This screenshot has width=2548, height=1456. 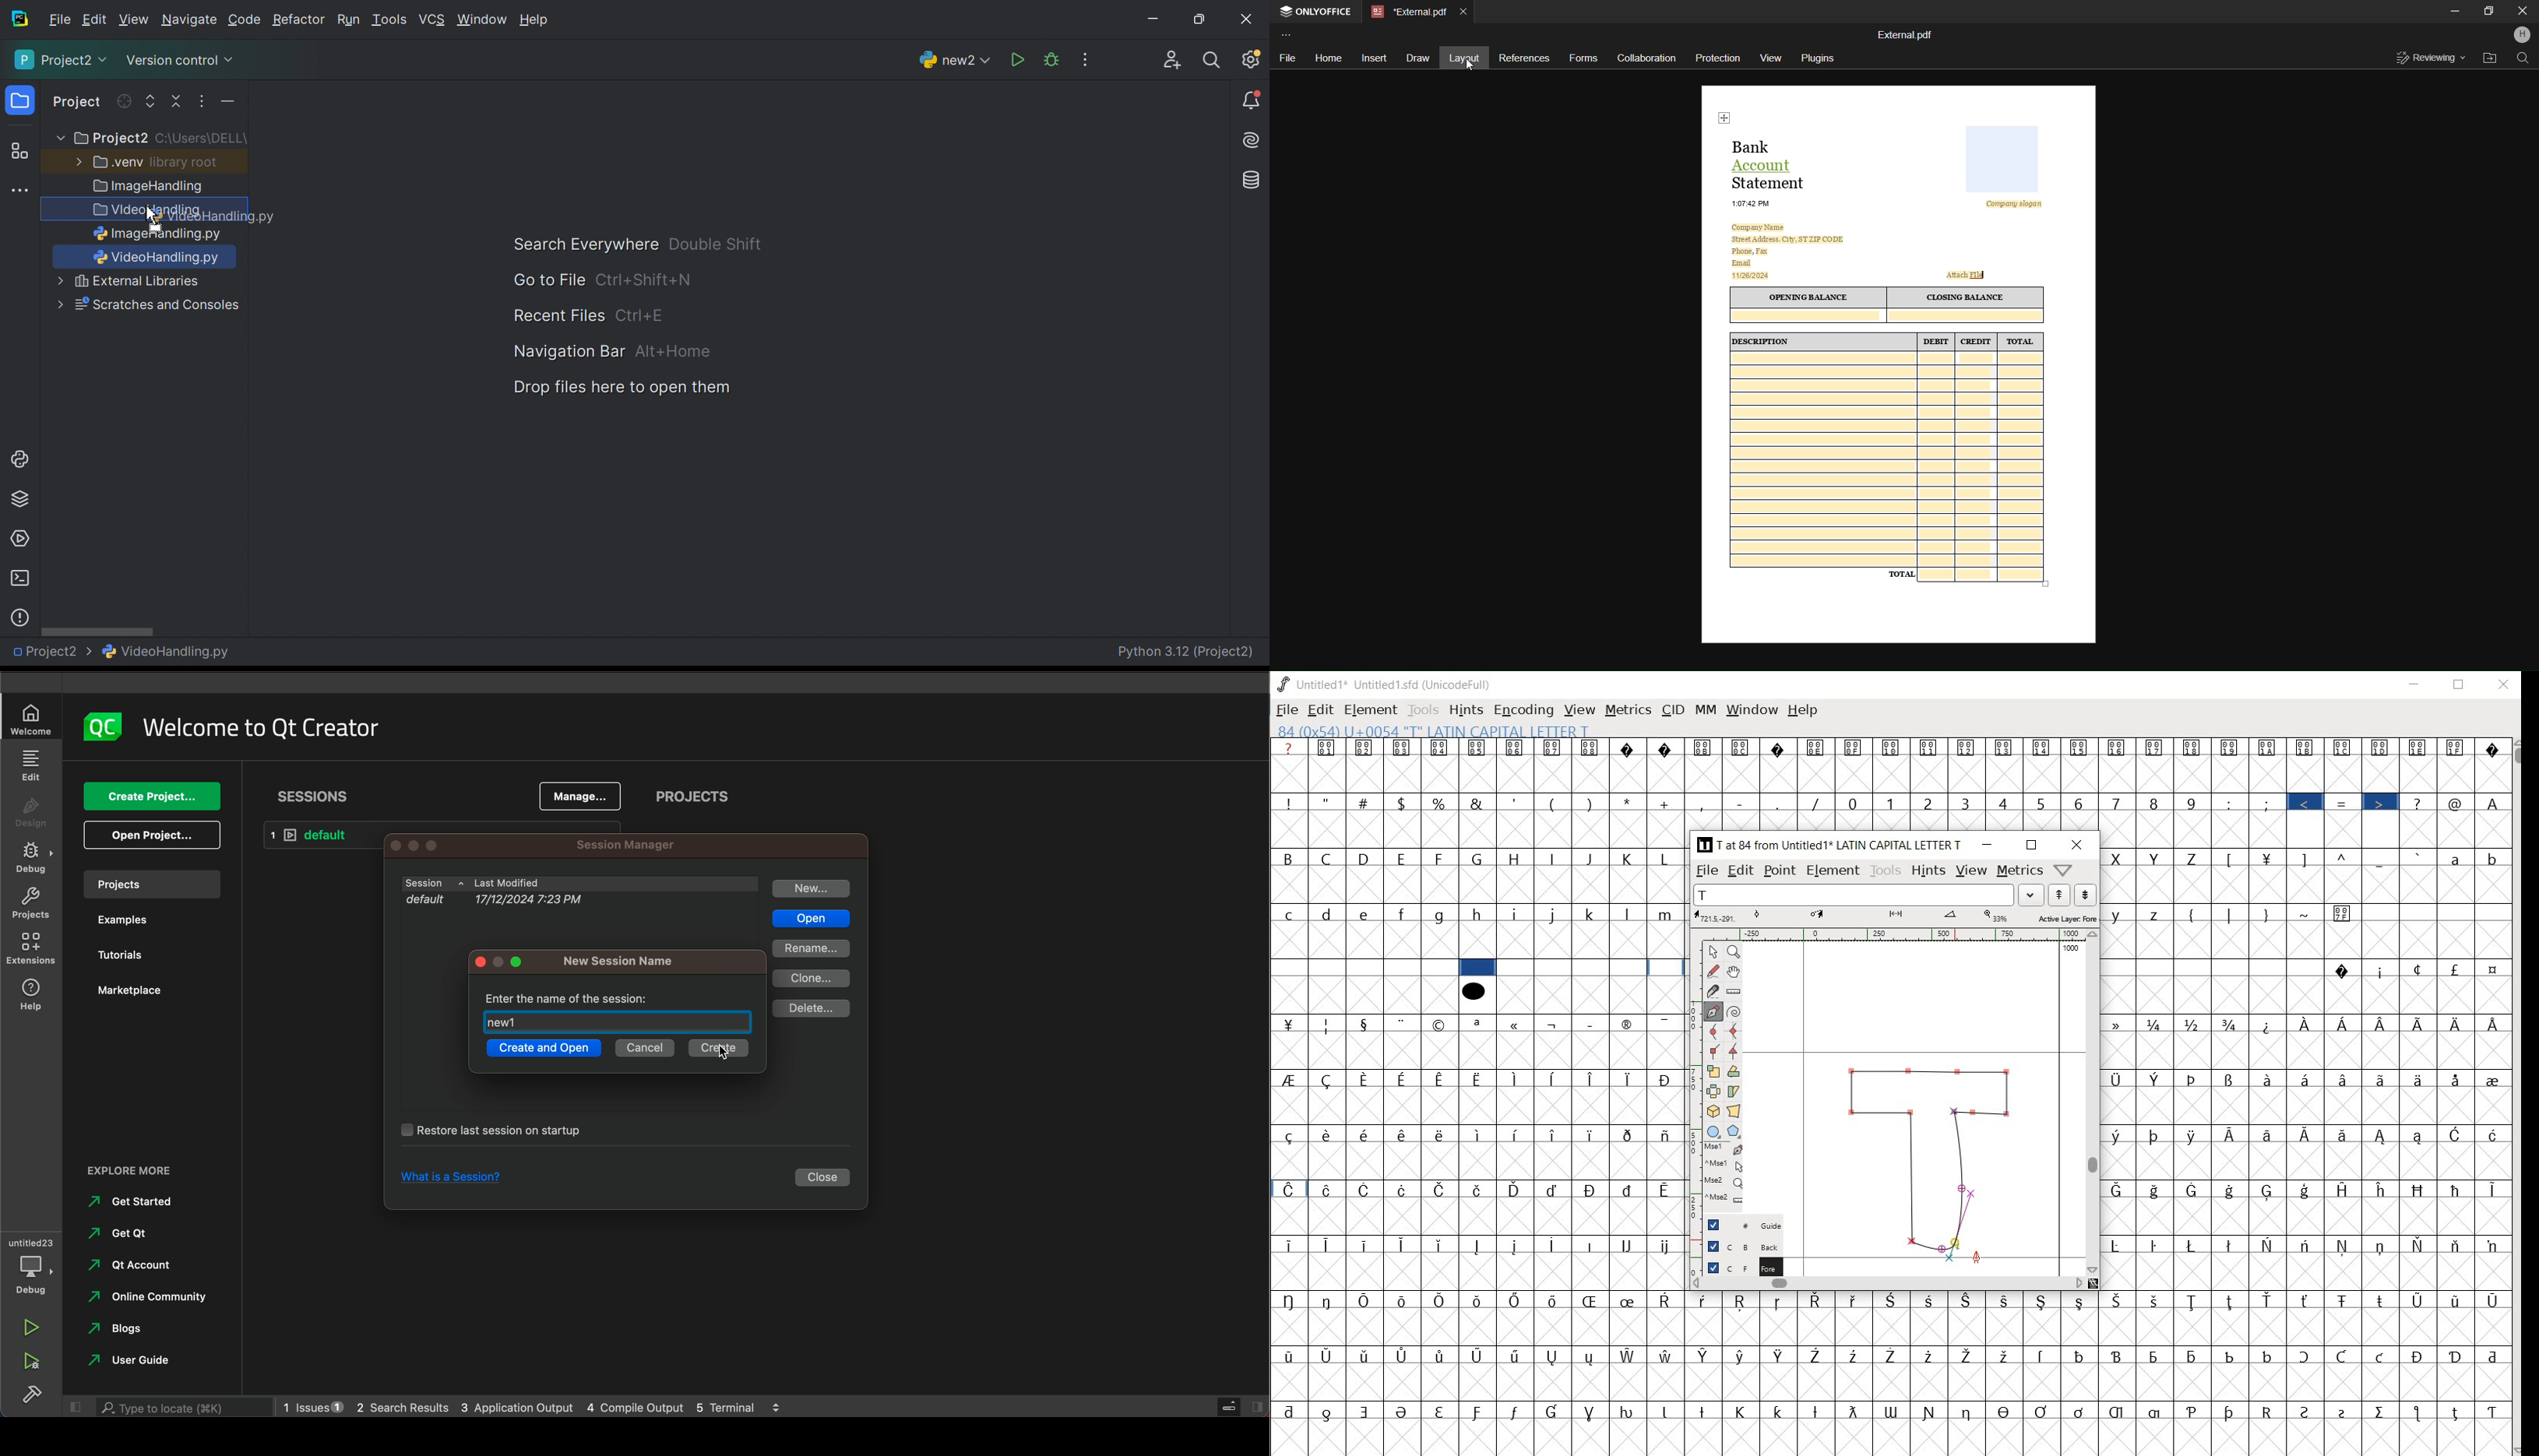 What do you see at coordinates (1409, 13) in the screenshot?
I see `External.pdf(Current File Tab)` at bounding box center [1409, 13].